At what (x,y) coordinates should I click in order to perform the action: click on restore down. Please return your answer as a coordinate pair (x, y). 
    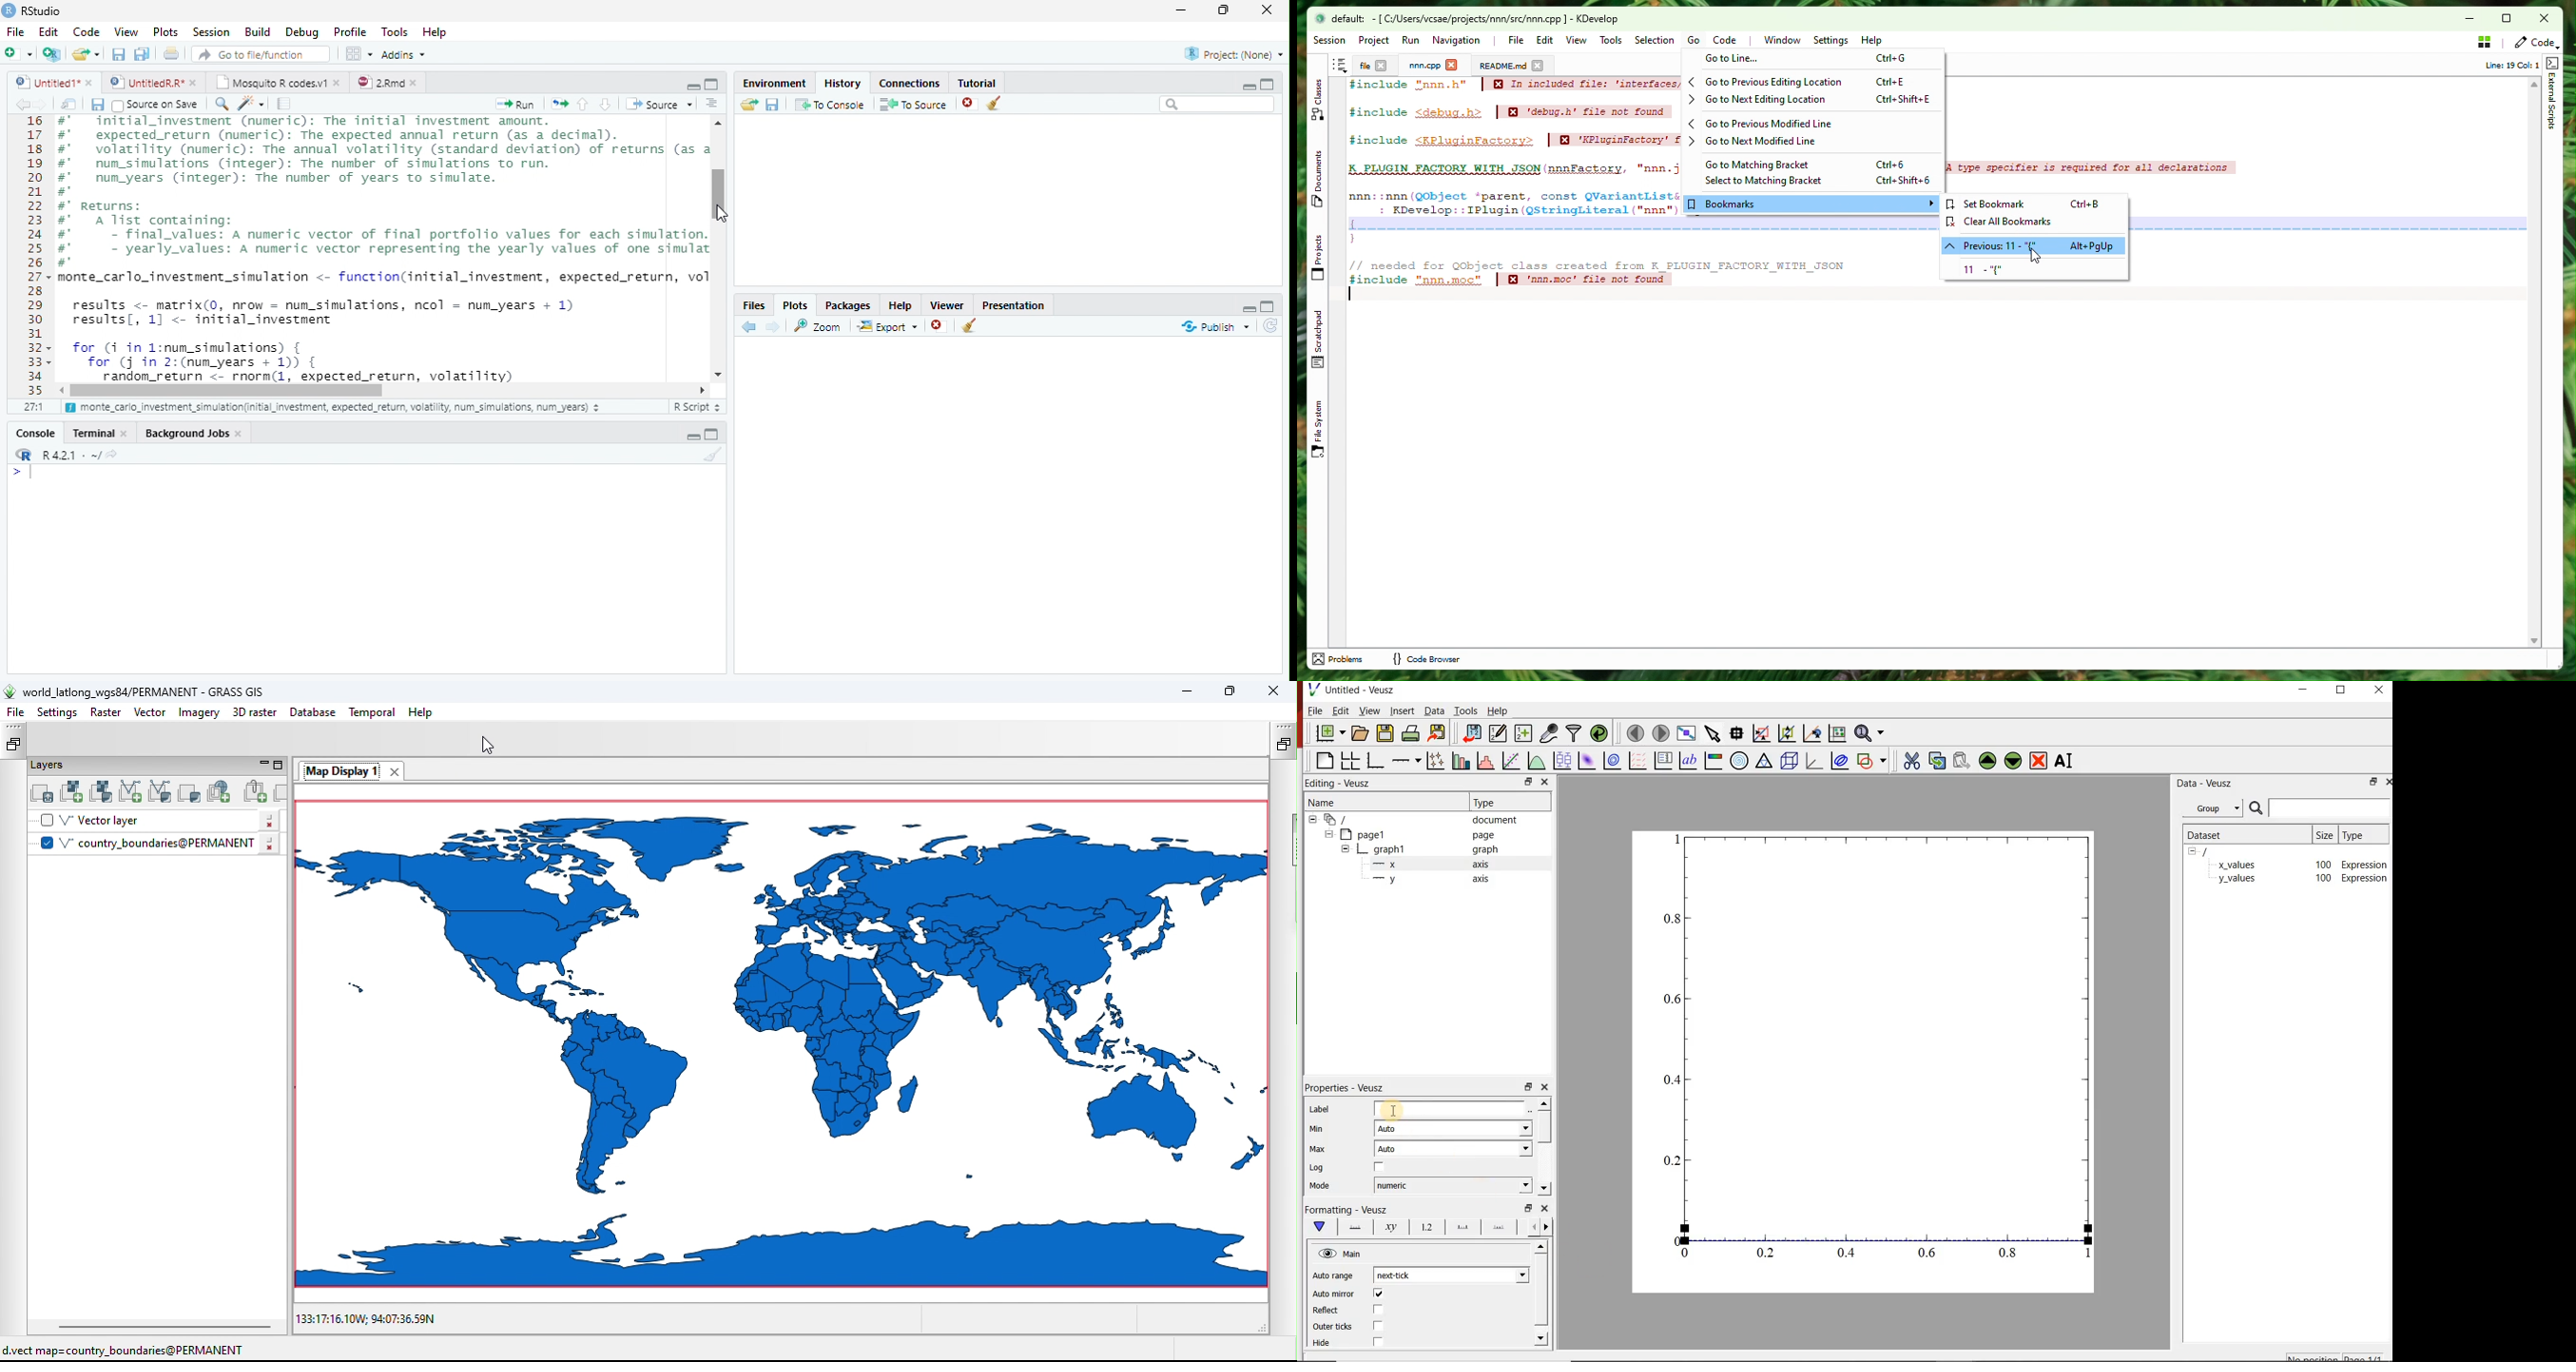
    Looking at the image, I should click on (2370, 781).